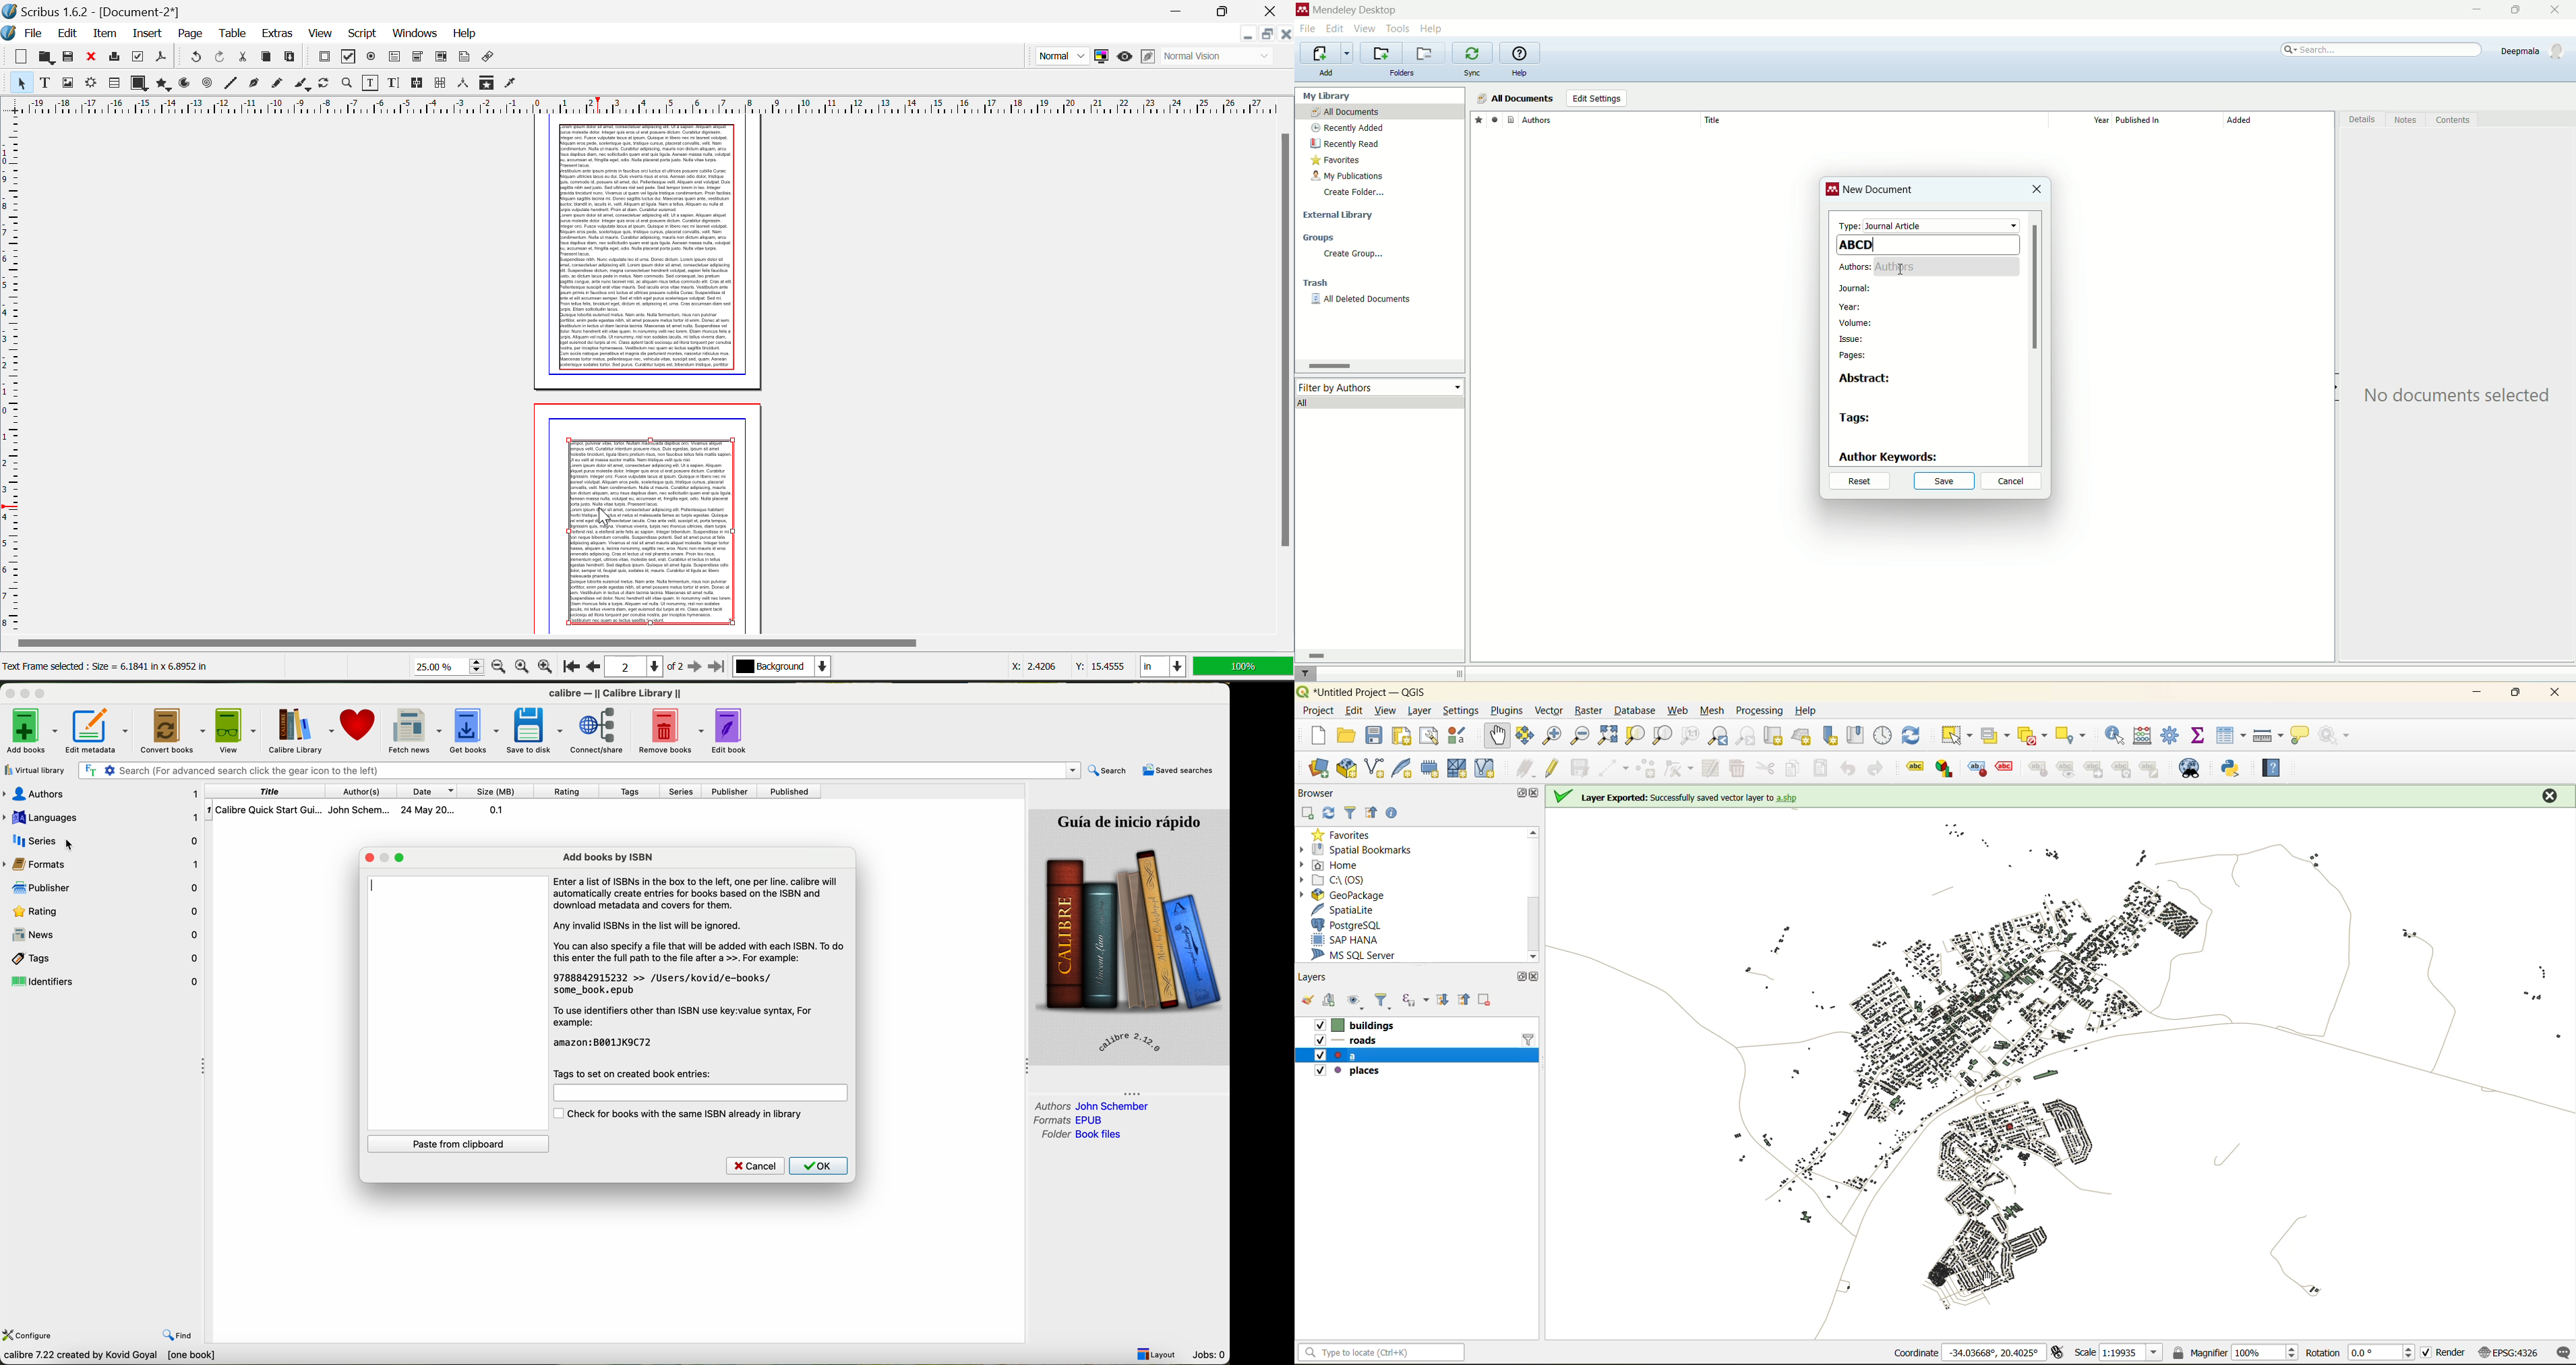 Image resolution: width=2576 pixels, height=1372 pixels. Describe the element at coordinates (442, 83) in the screenshot. I see `Delink Text Frames` at that location.